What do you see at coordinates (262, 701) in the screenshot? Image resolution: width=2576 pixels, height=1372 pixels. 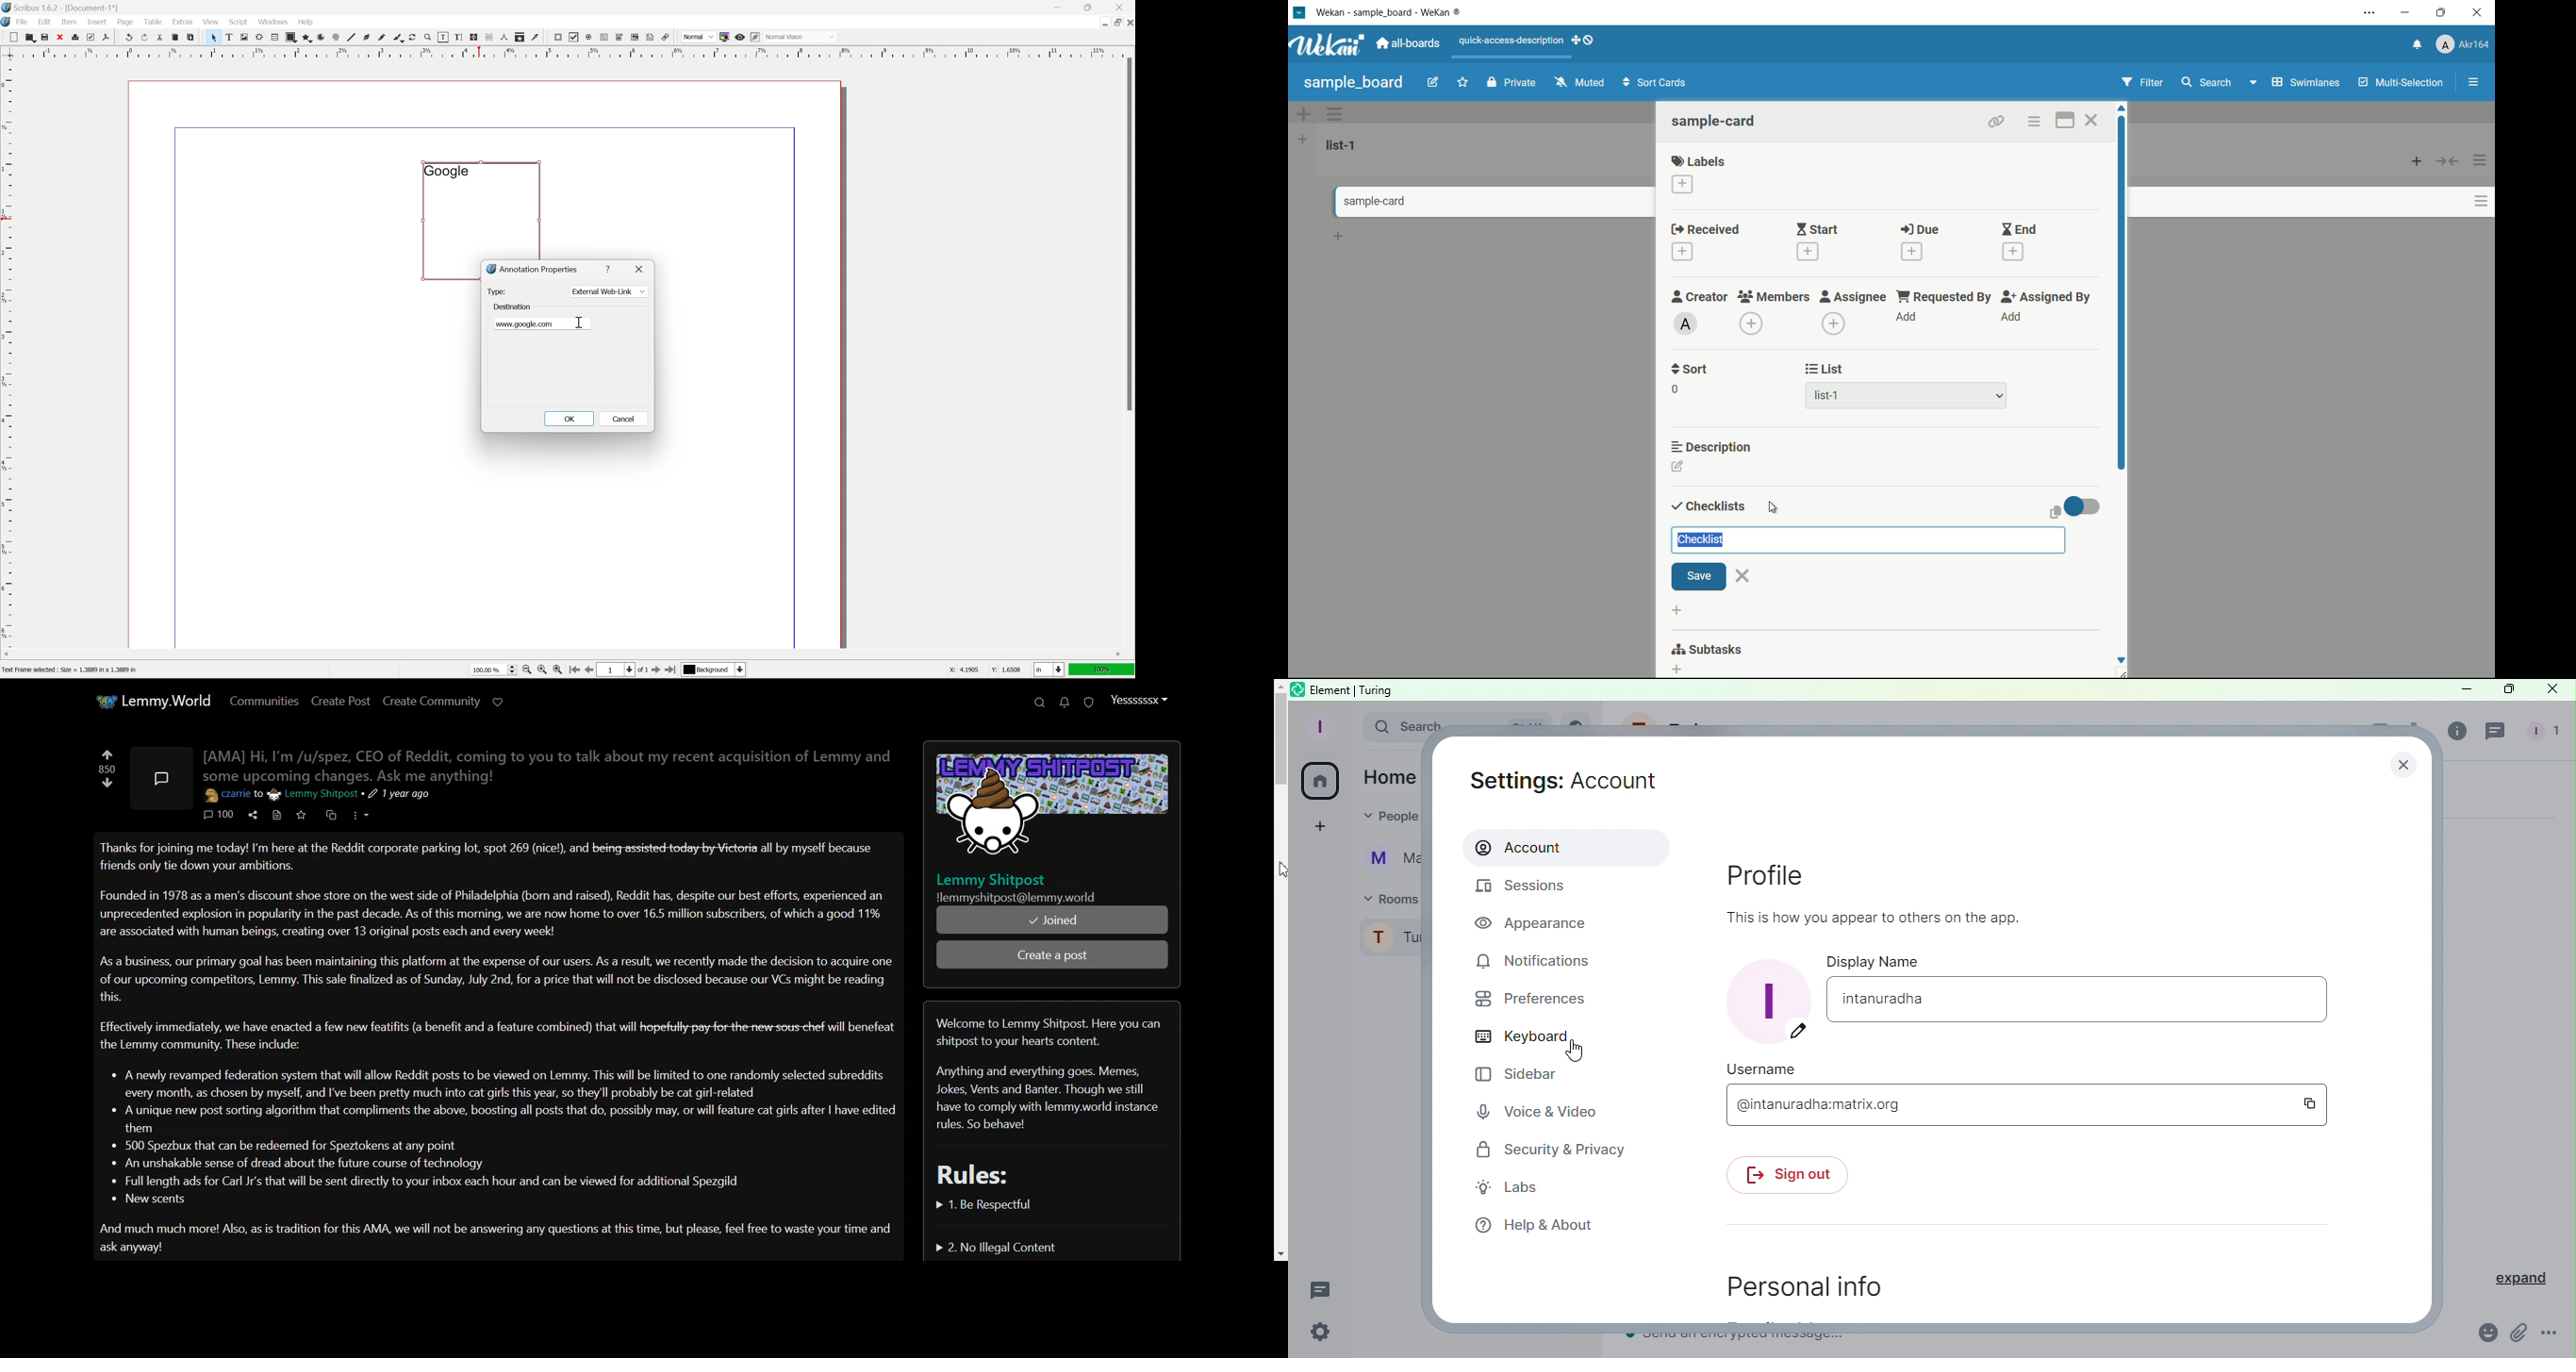 I see `Communities` at bounding box center [262, 701].